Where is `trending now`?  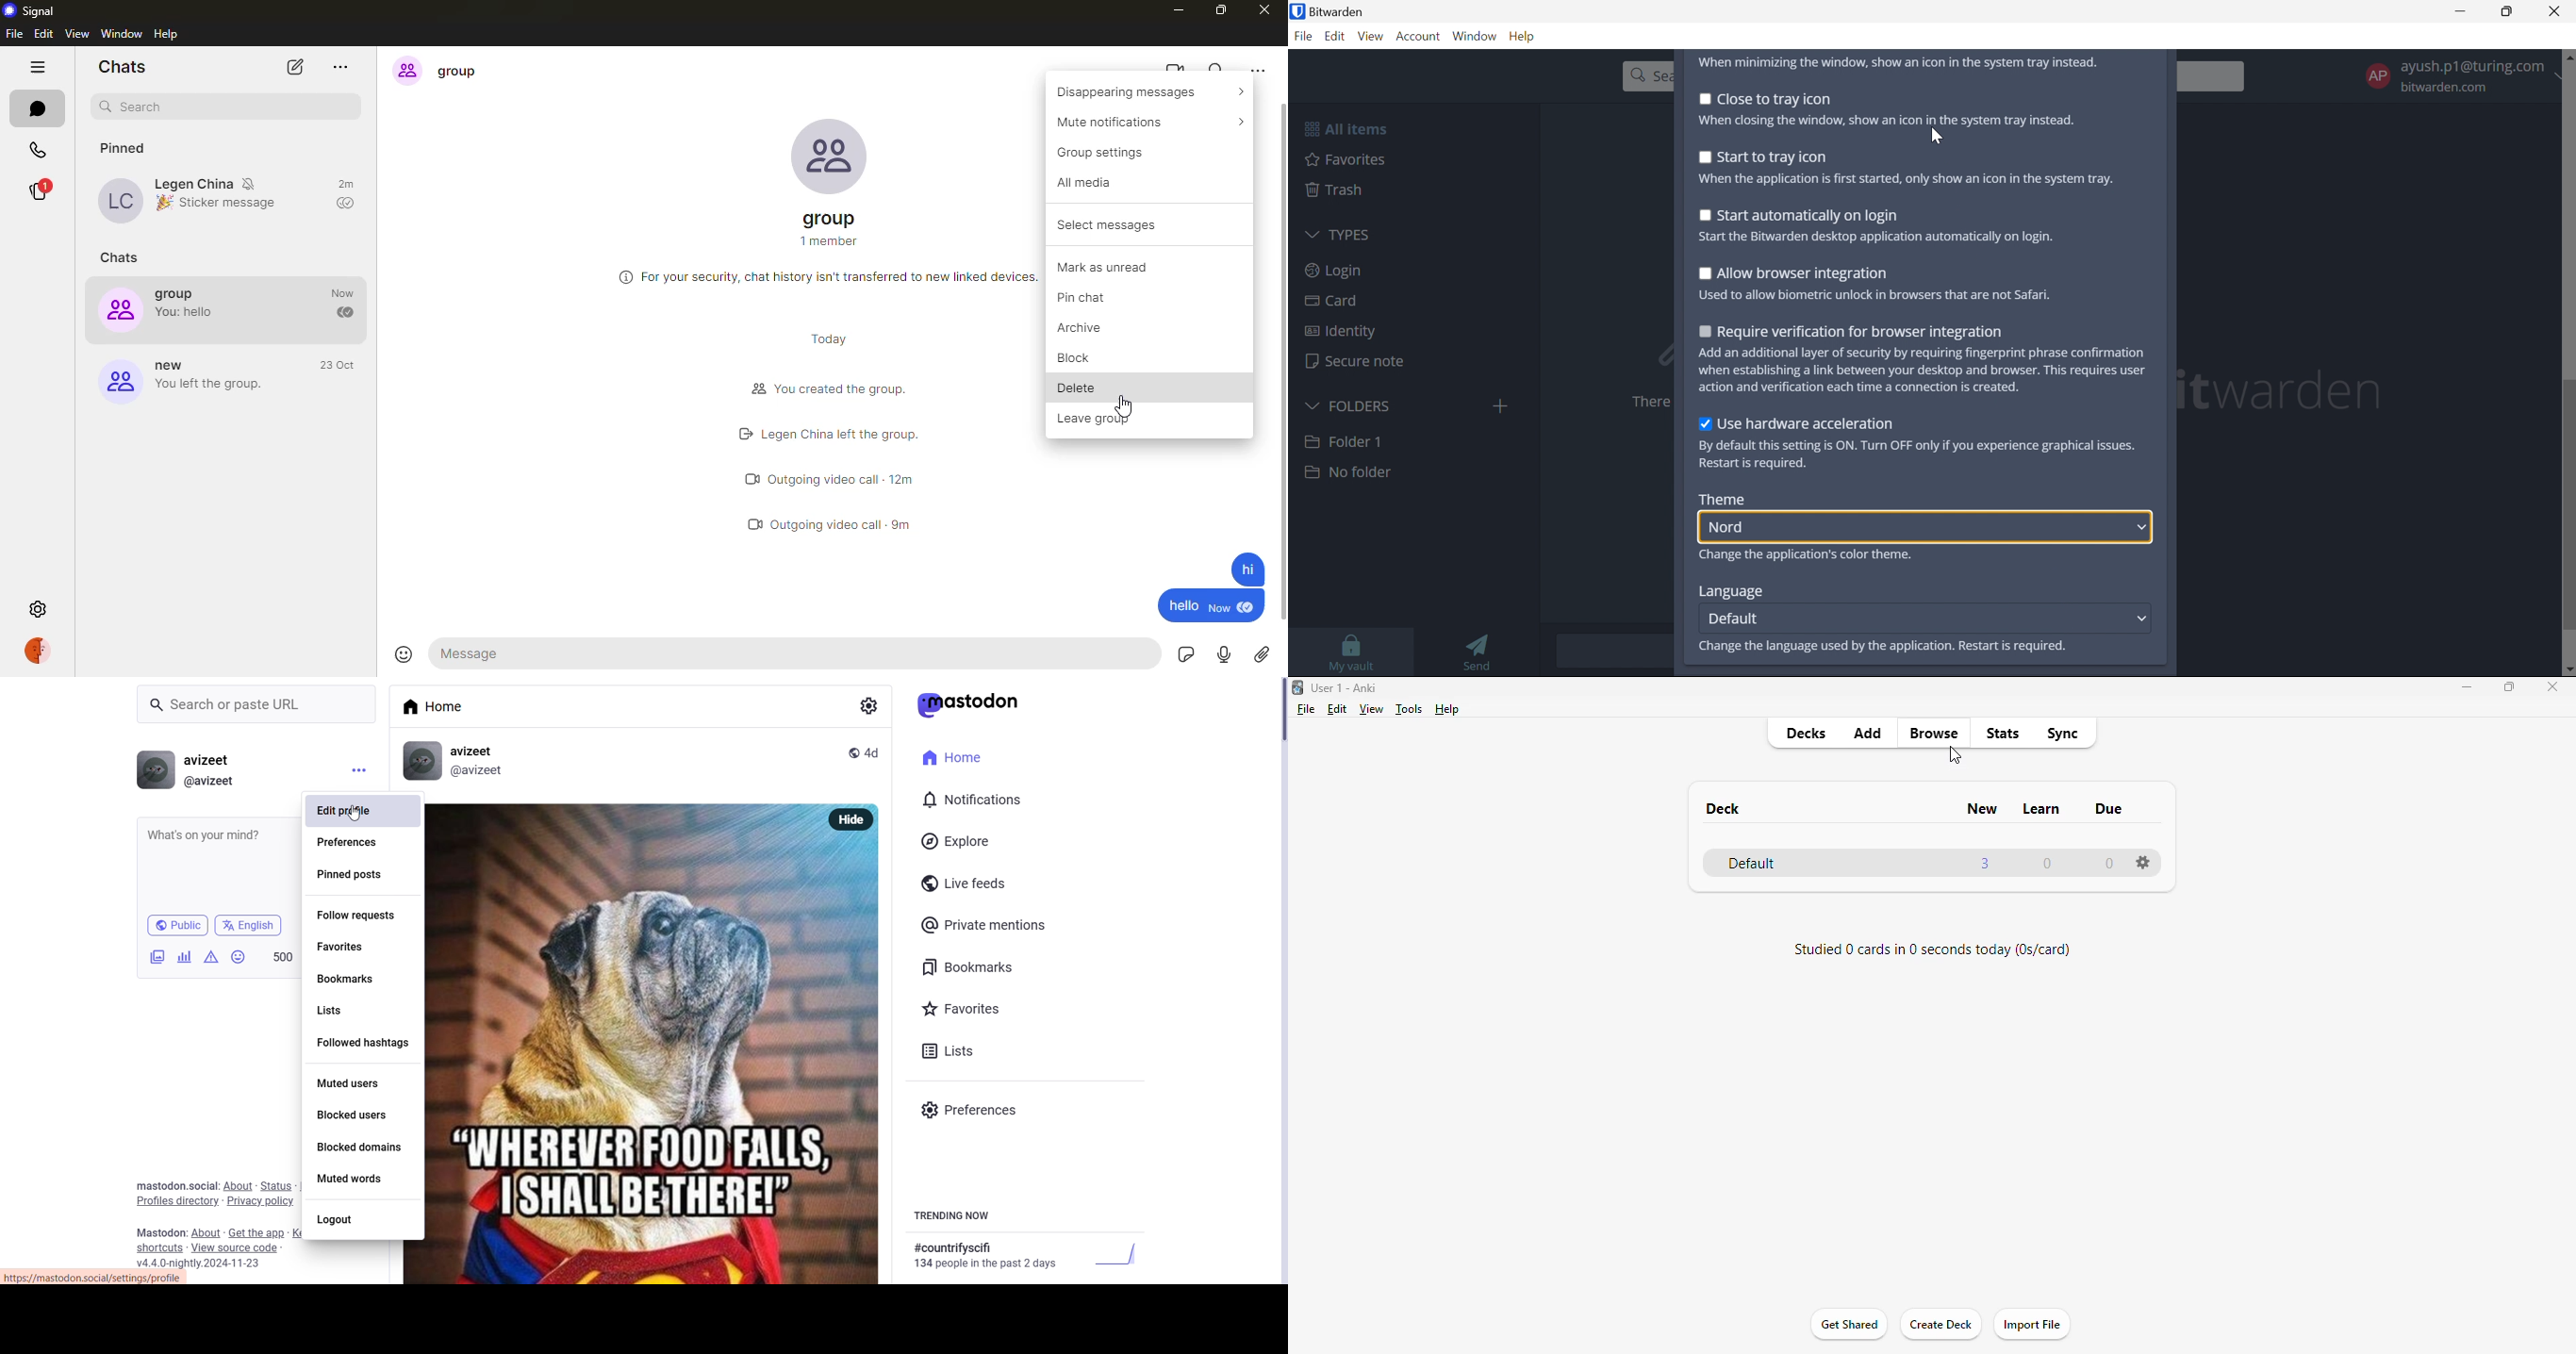 trending now is located at coordinates (951, 1218).